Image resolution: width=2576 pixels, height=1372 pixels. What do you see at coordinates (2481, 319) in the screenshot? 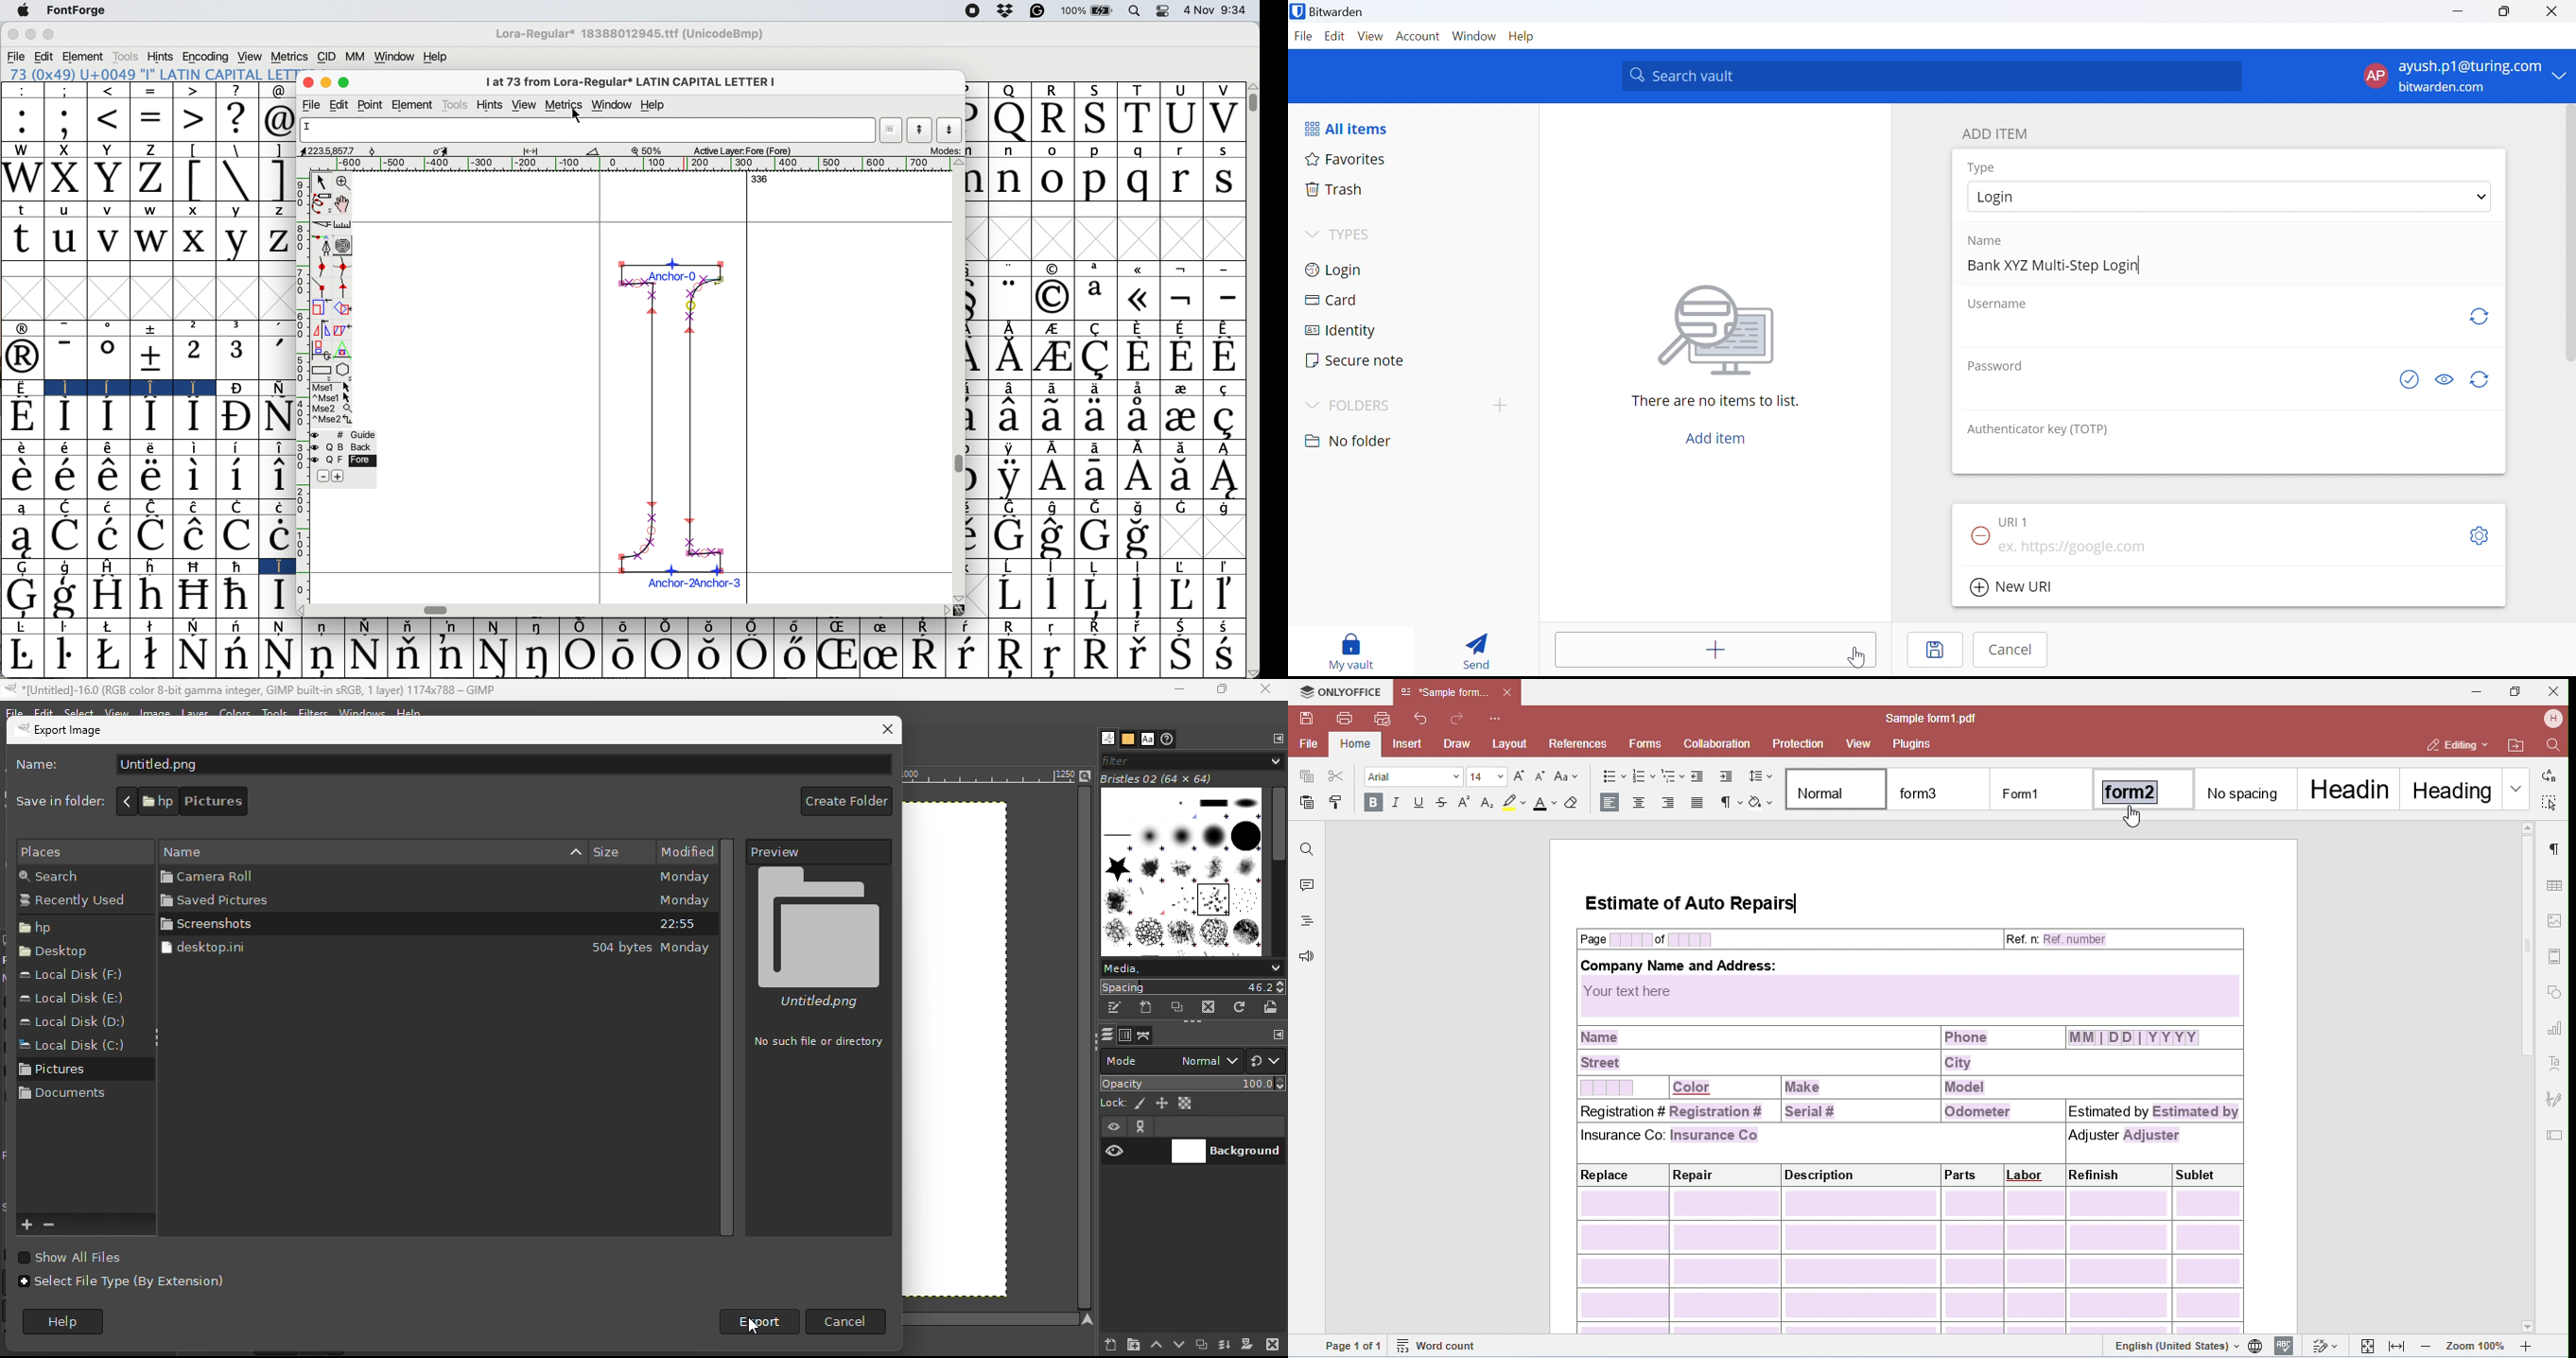
I see `Regenerate username` at bounding box center [2481, 319].